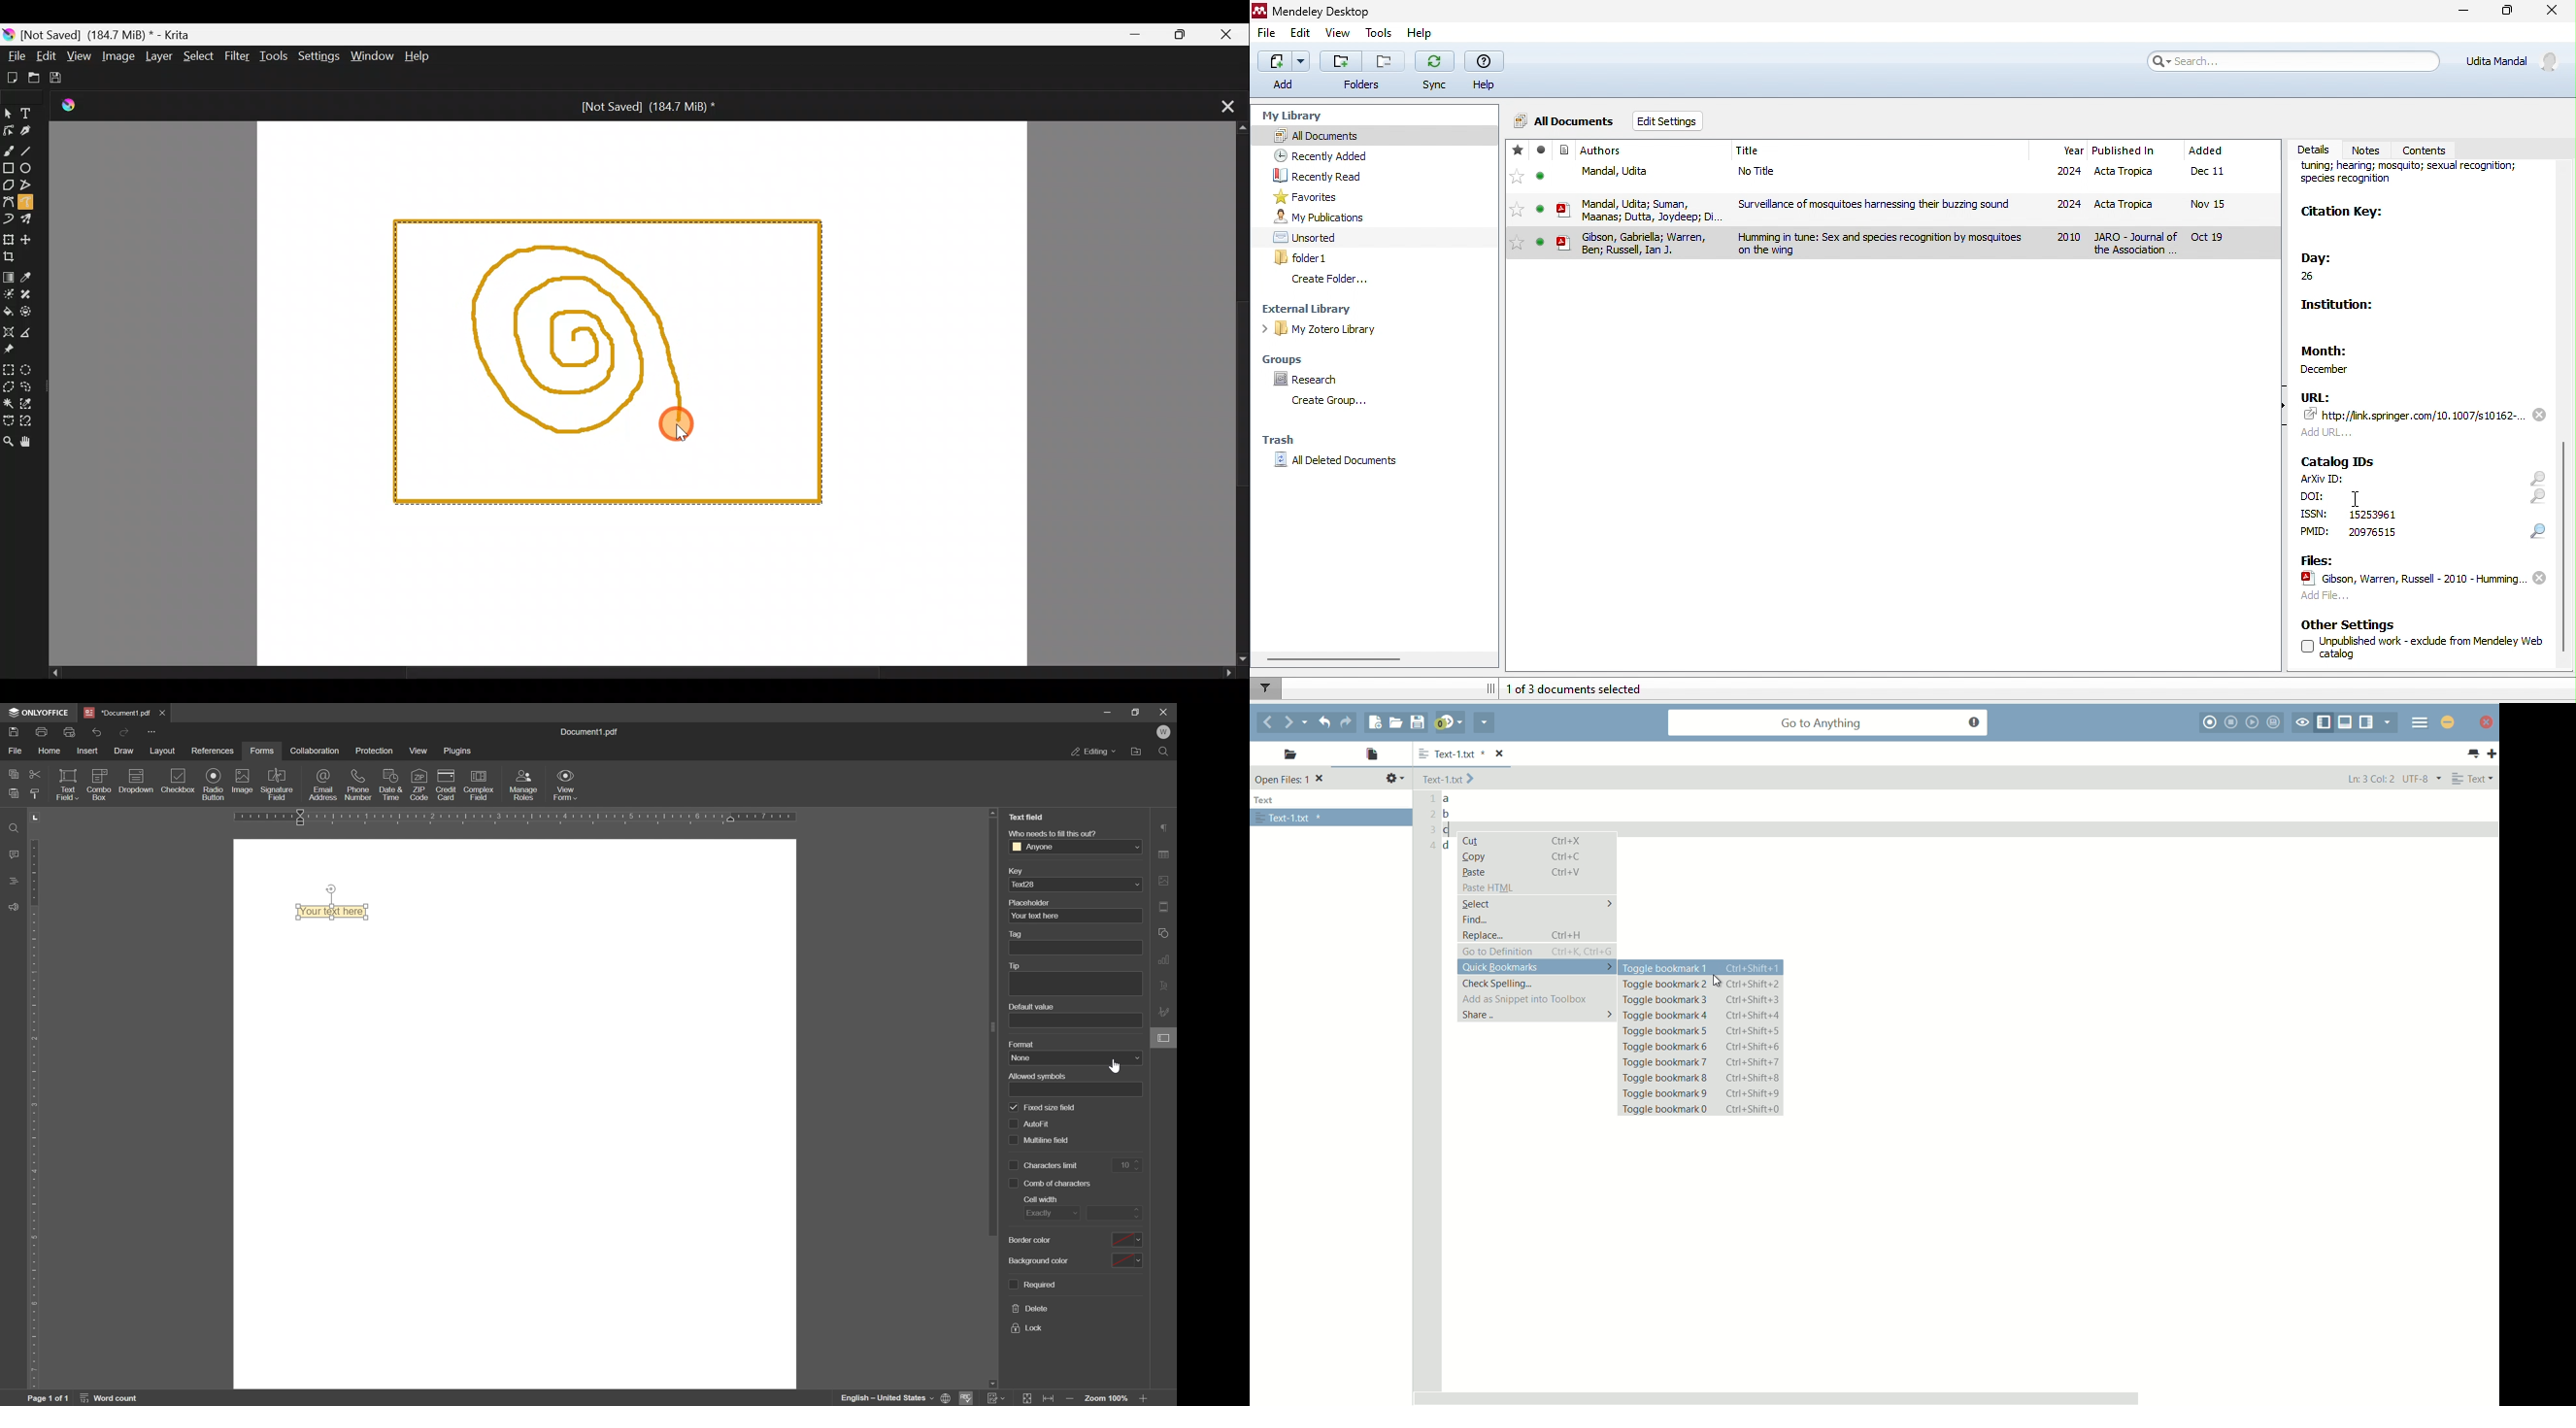 The width and height of the screenshot is (2576, 1428). Describe the element at coordinates (2564, 545) in the screenshot. I see `scroll down` at that location.